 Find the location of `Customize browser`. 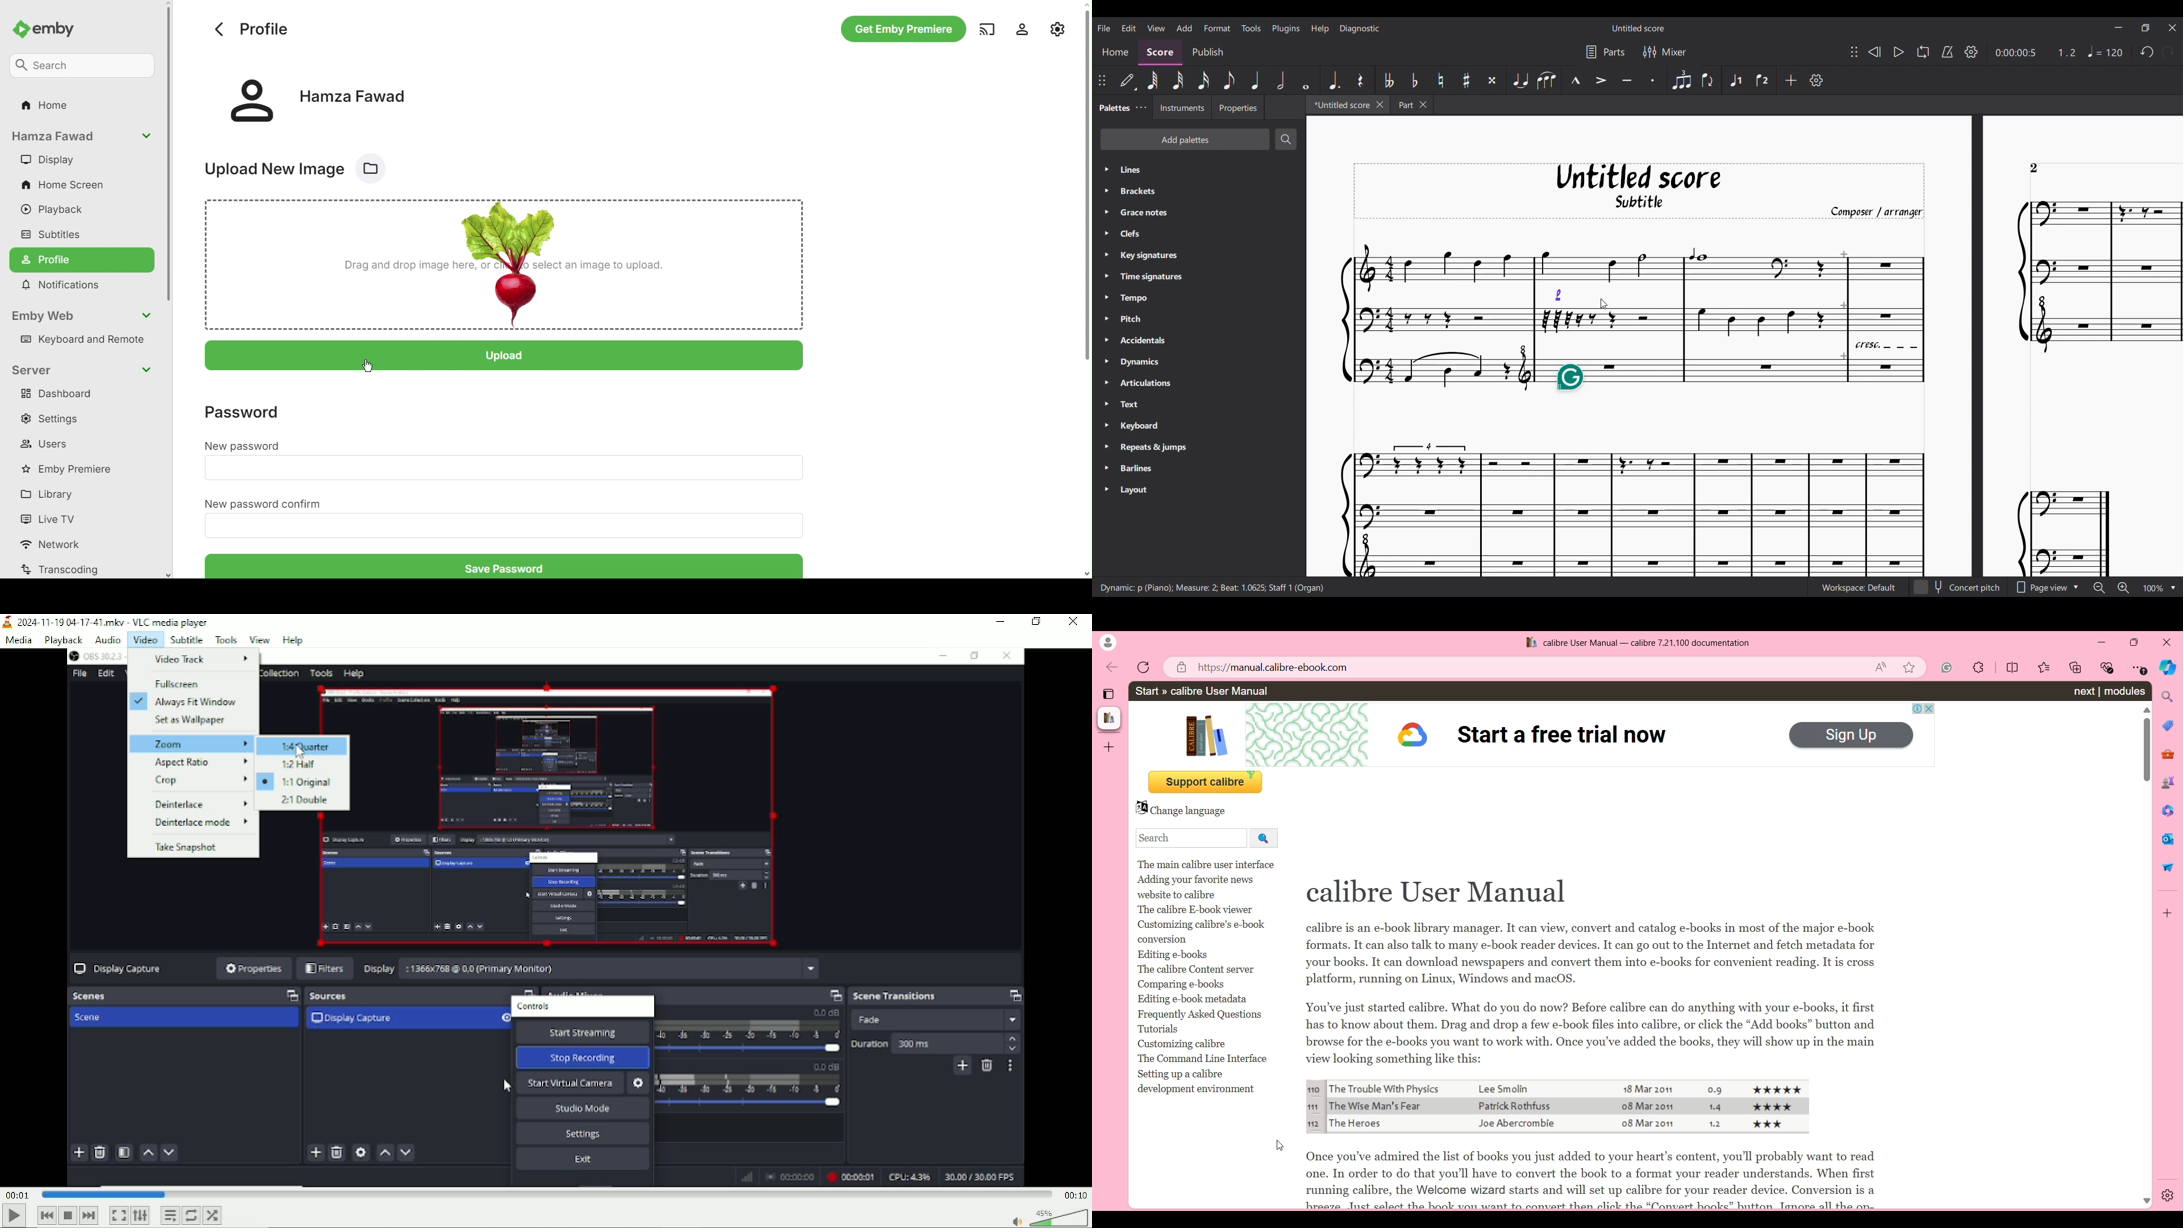

Customize browser is located at coordinates (2168, 913).